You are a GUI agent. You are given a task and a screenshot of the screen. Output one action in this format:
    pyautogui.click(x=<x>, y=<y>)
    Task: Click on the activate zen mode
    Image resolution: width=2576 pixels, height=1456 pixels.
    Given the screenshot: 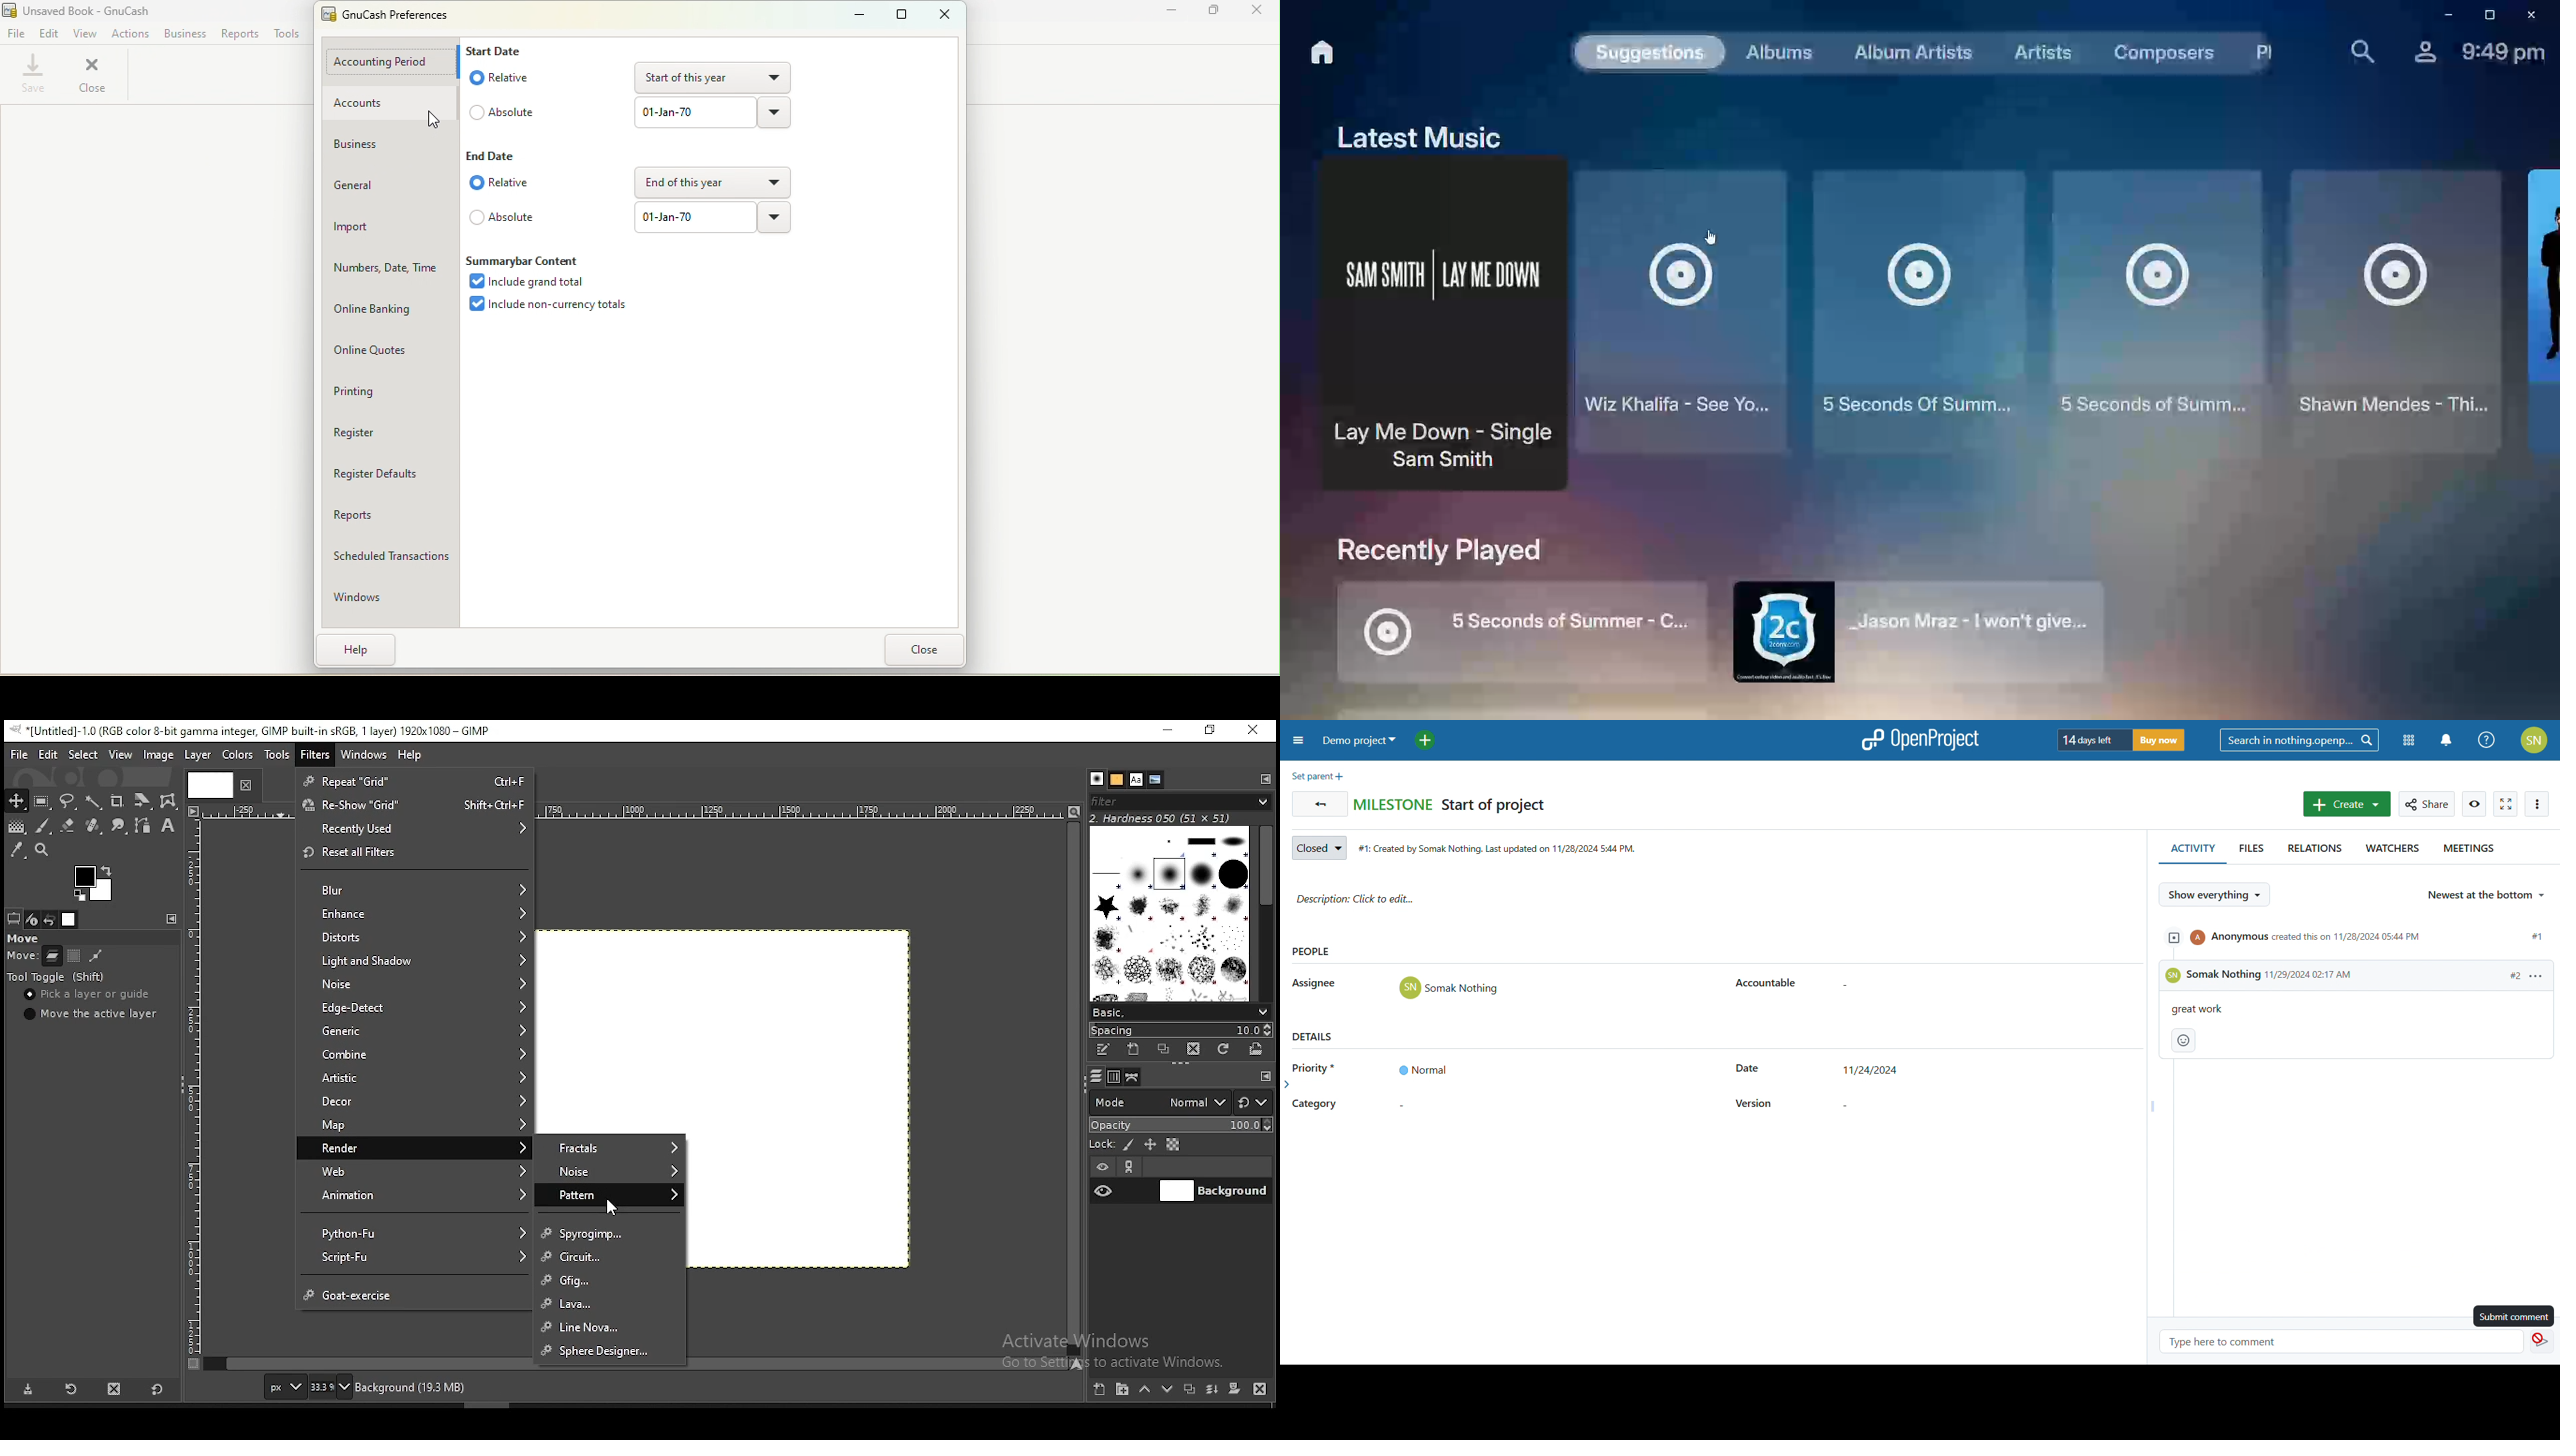 What is the action you would take?
    pyautogui.click(x=2506, y=805)
    